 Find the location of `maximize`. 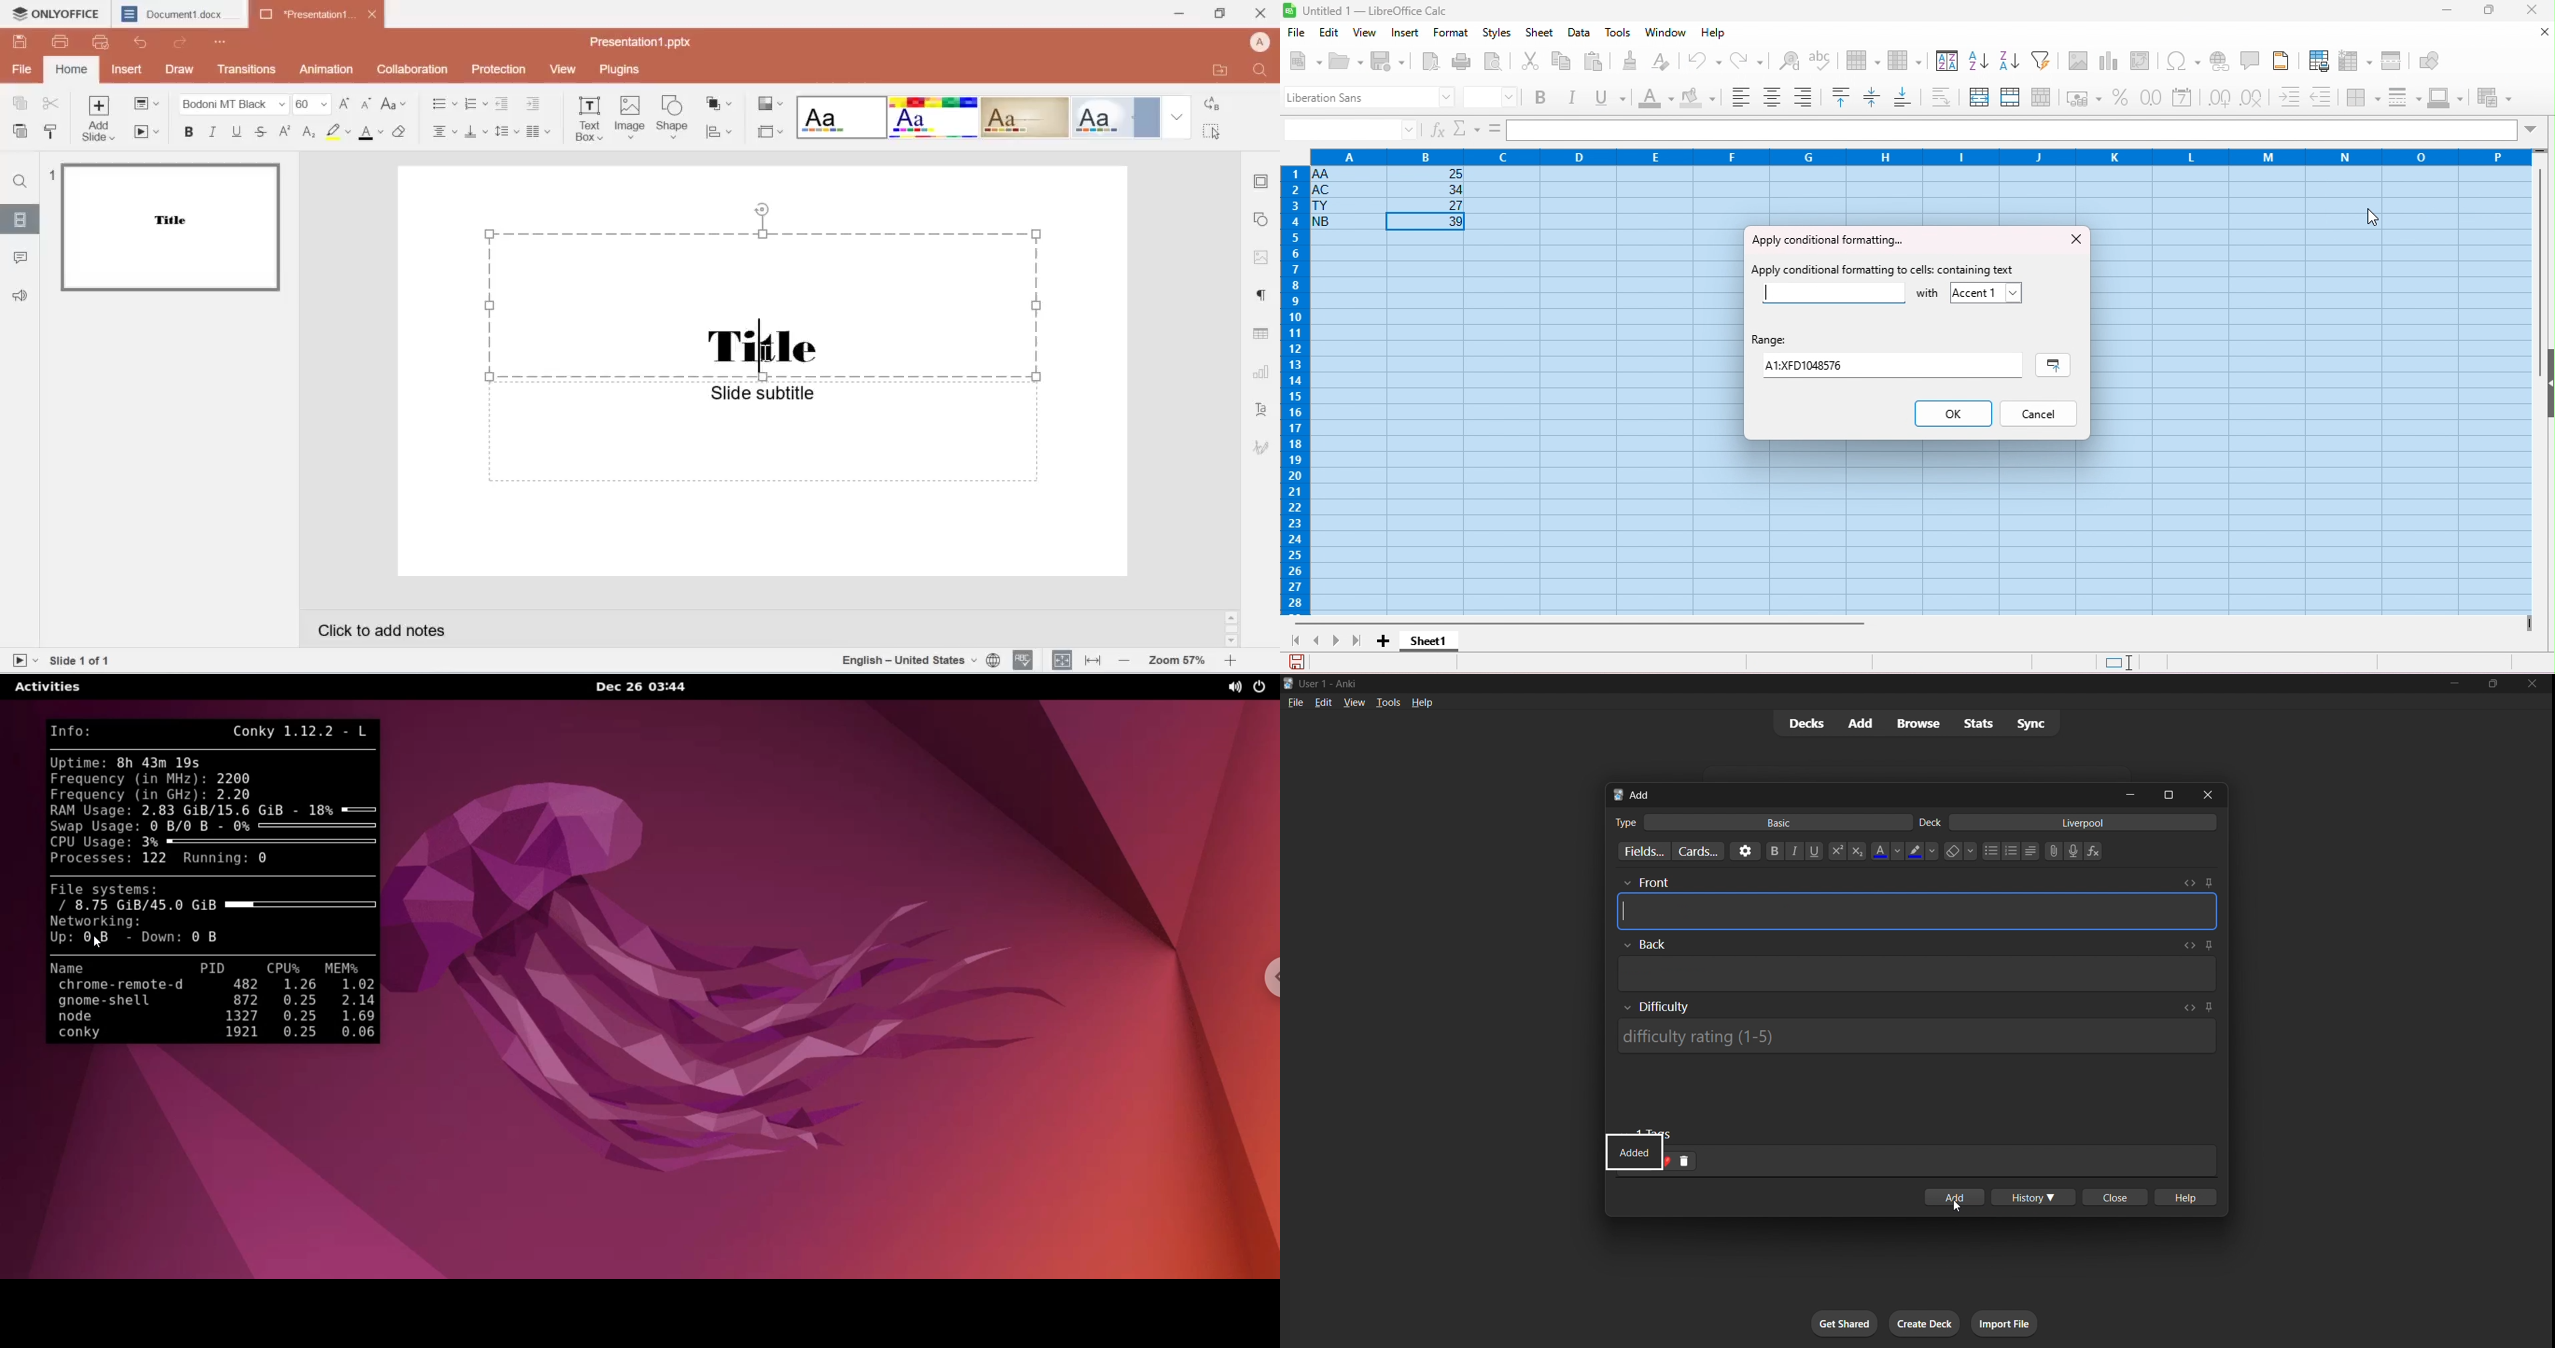

maximize is located at coordinates (2170, 793).